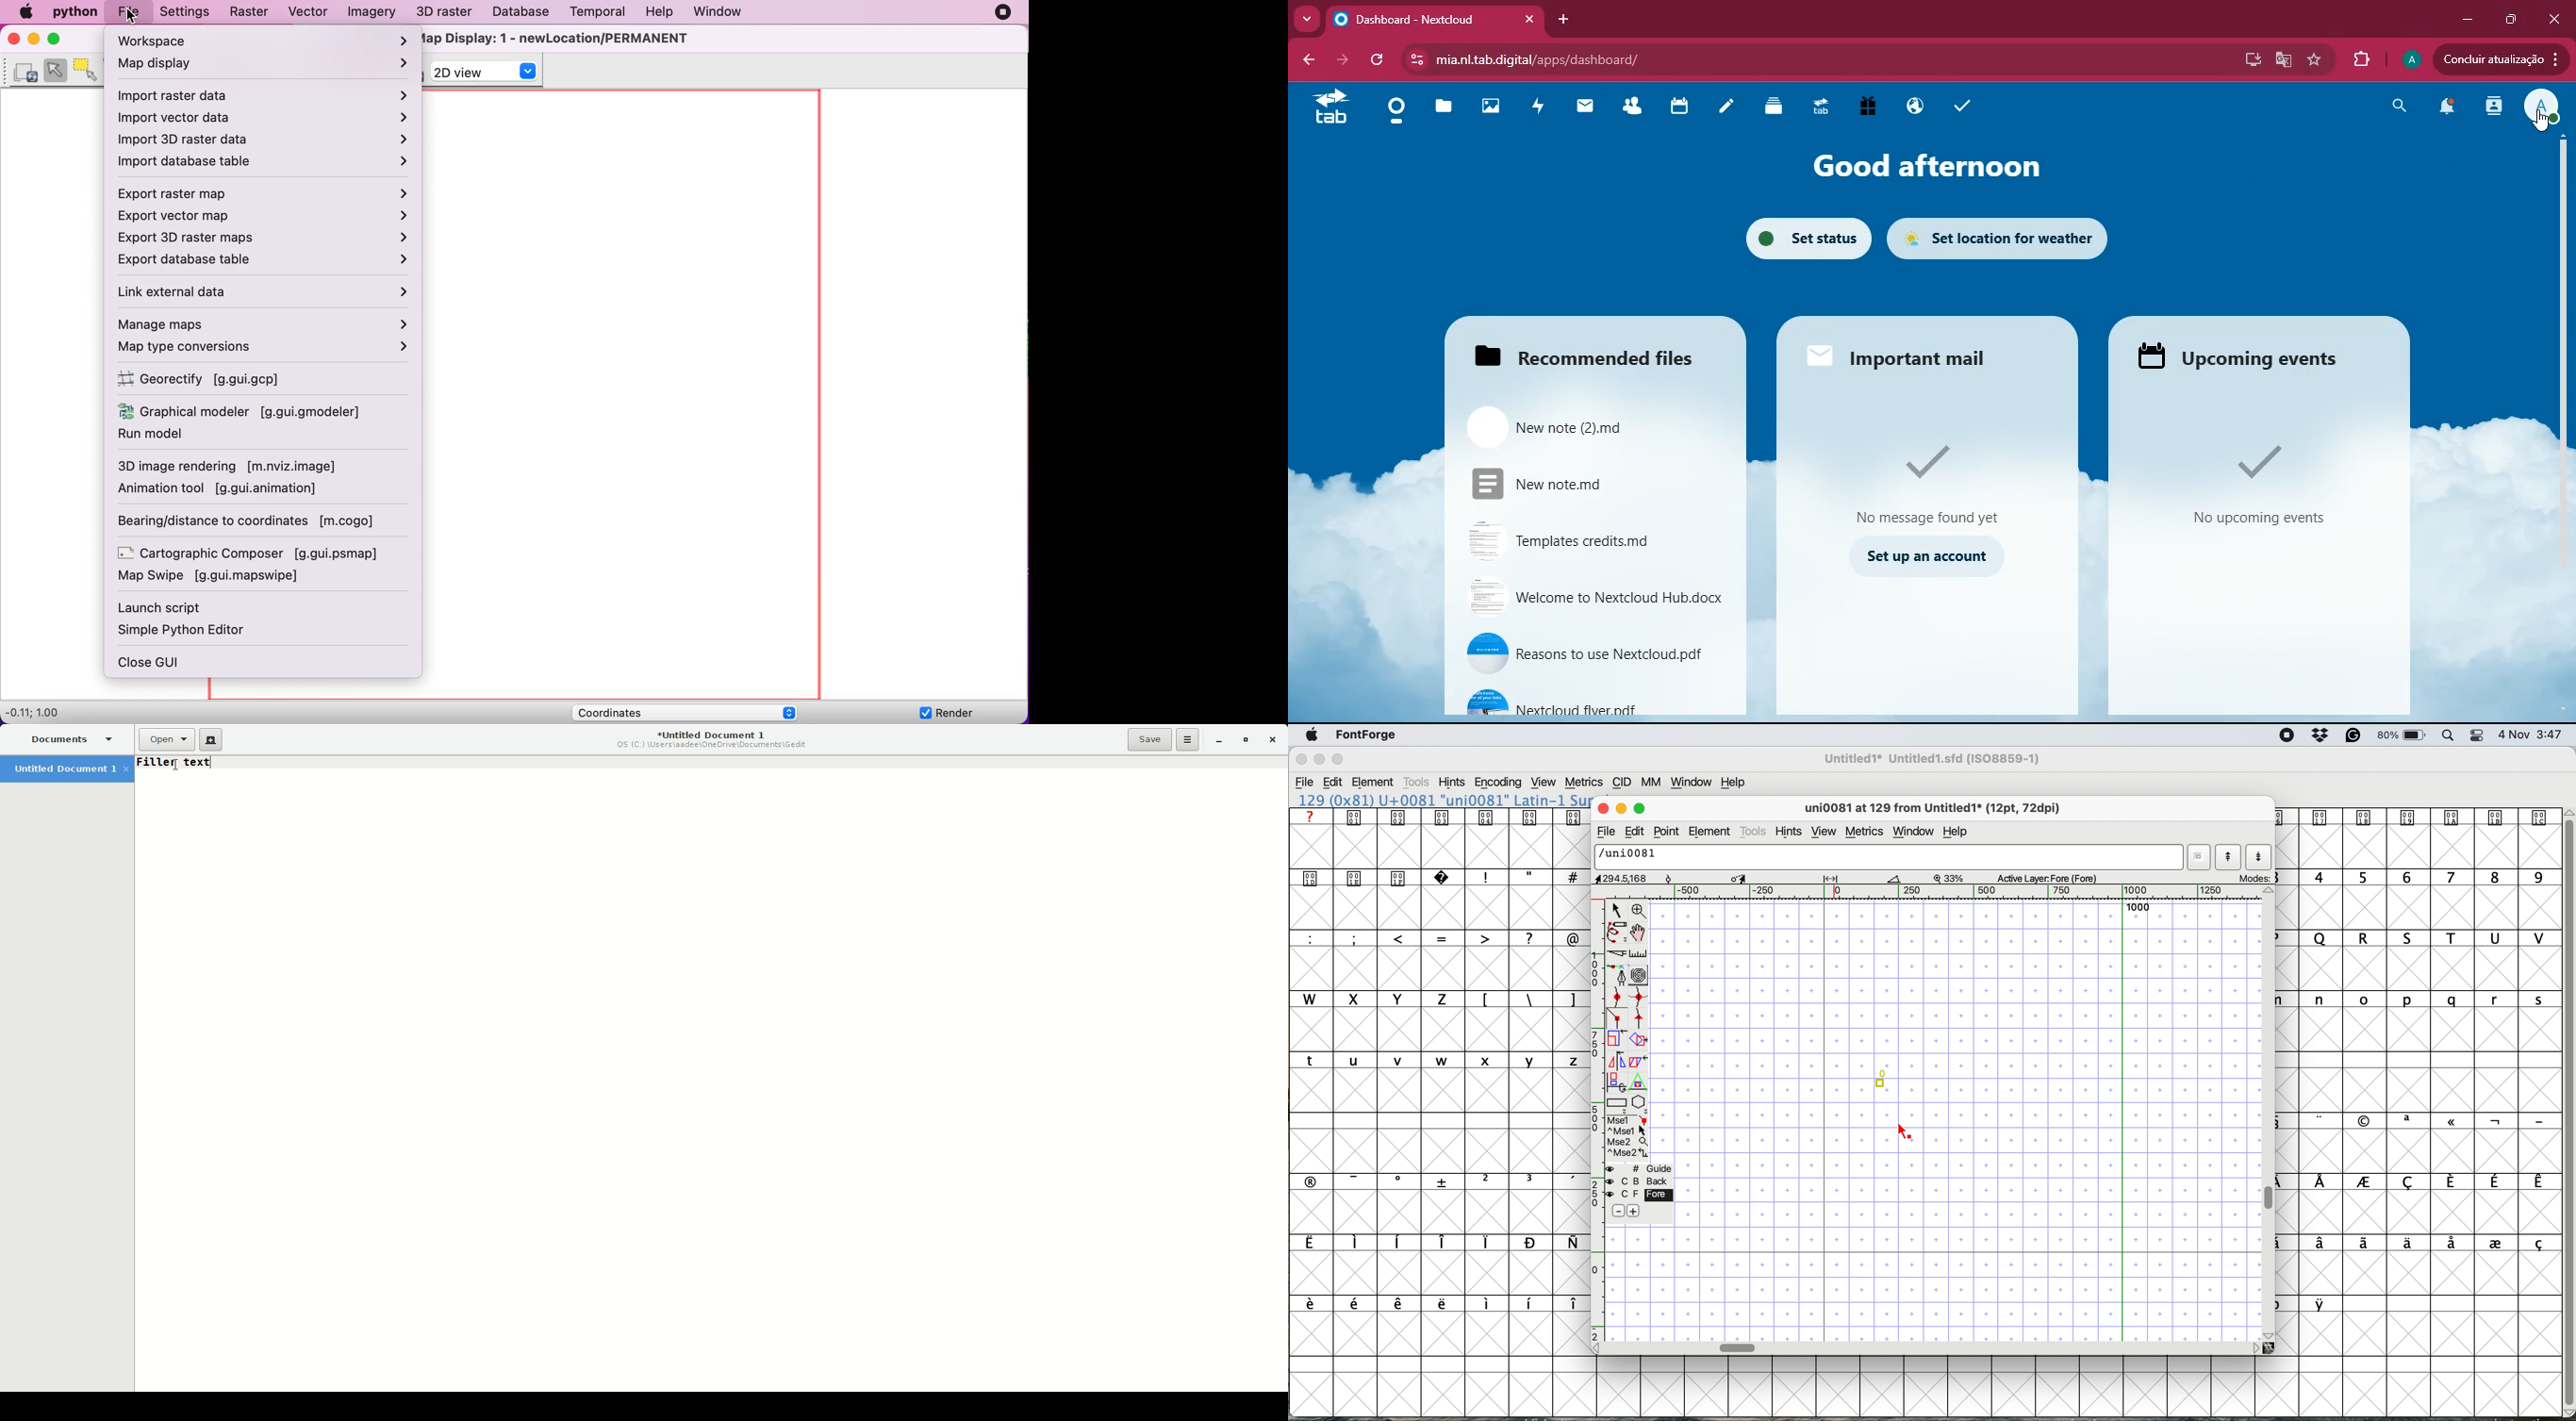 This screenshot has width=2576, height=1428. Describe the element at coordinates (1679, 106) in the screenshot. I see `calendar` at that location.